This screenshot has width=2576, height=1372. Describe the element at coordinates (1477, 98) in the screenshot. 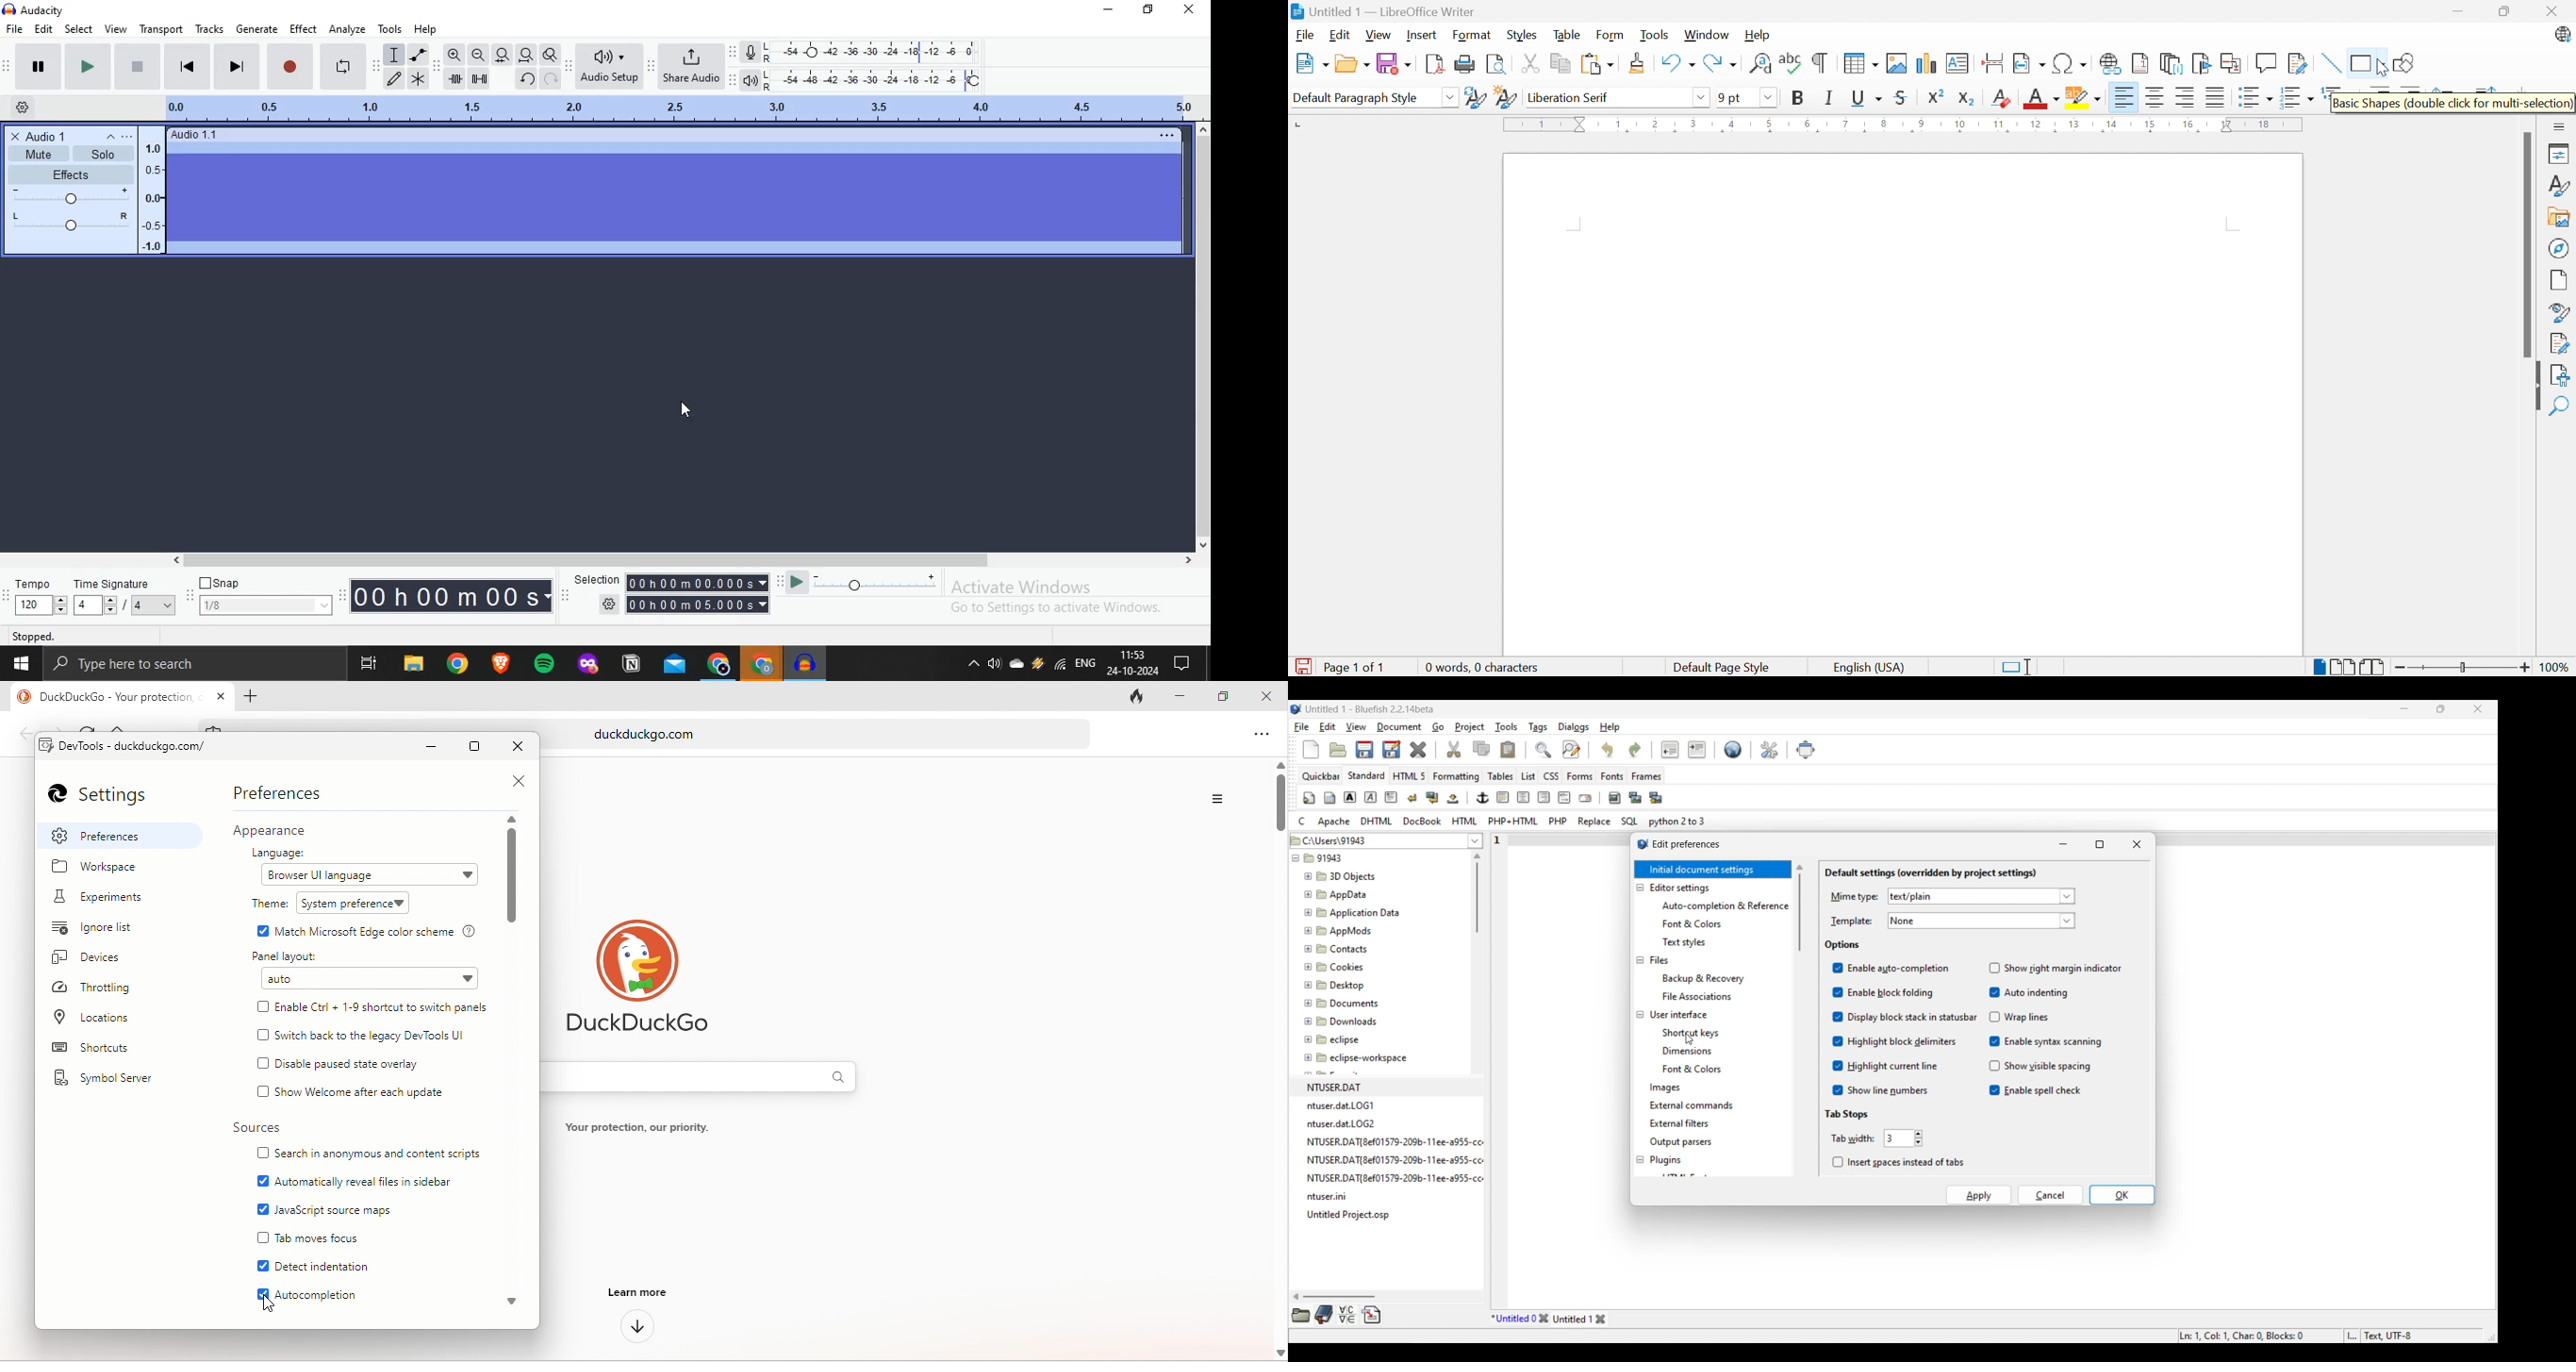

I see `Update selected style` at that location.